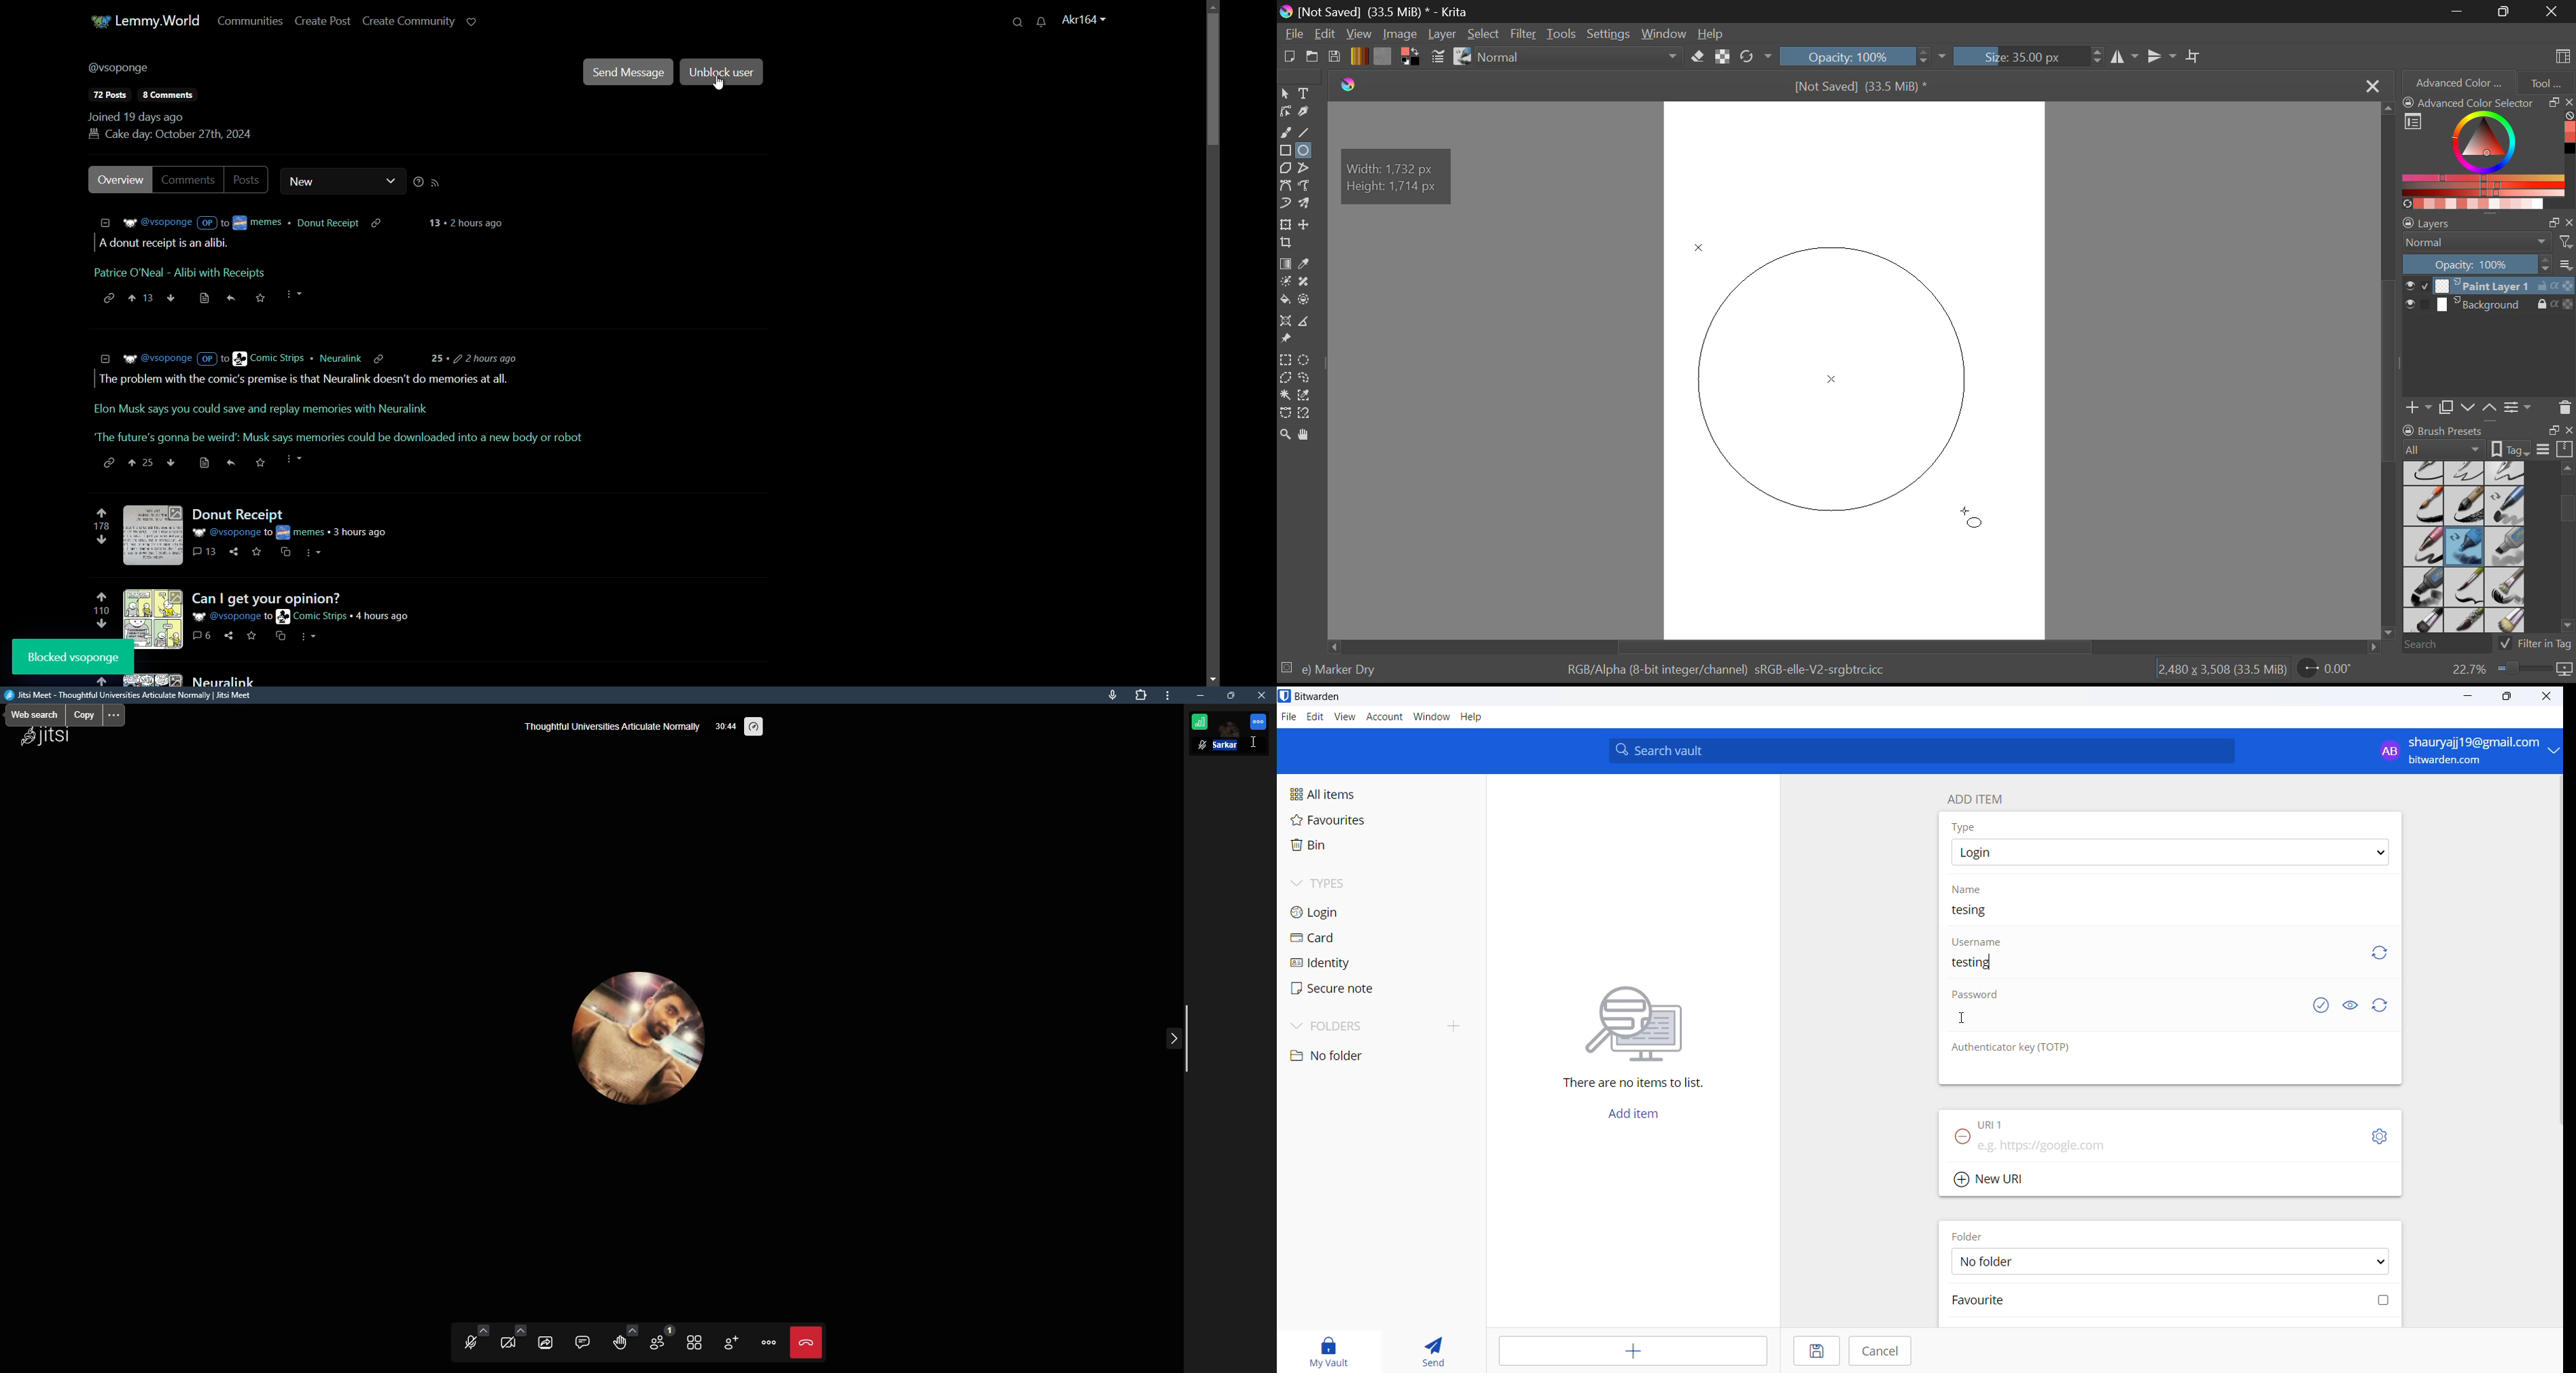 The width and height of the screenshot is (2576, 1400). Describe the element at coordinates (2351, 1005) in the screenshot. I see `show and hide` at that location.